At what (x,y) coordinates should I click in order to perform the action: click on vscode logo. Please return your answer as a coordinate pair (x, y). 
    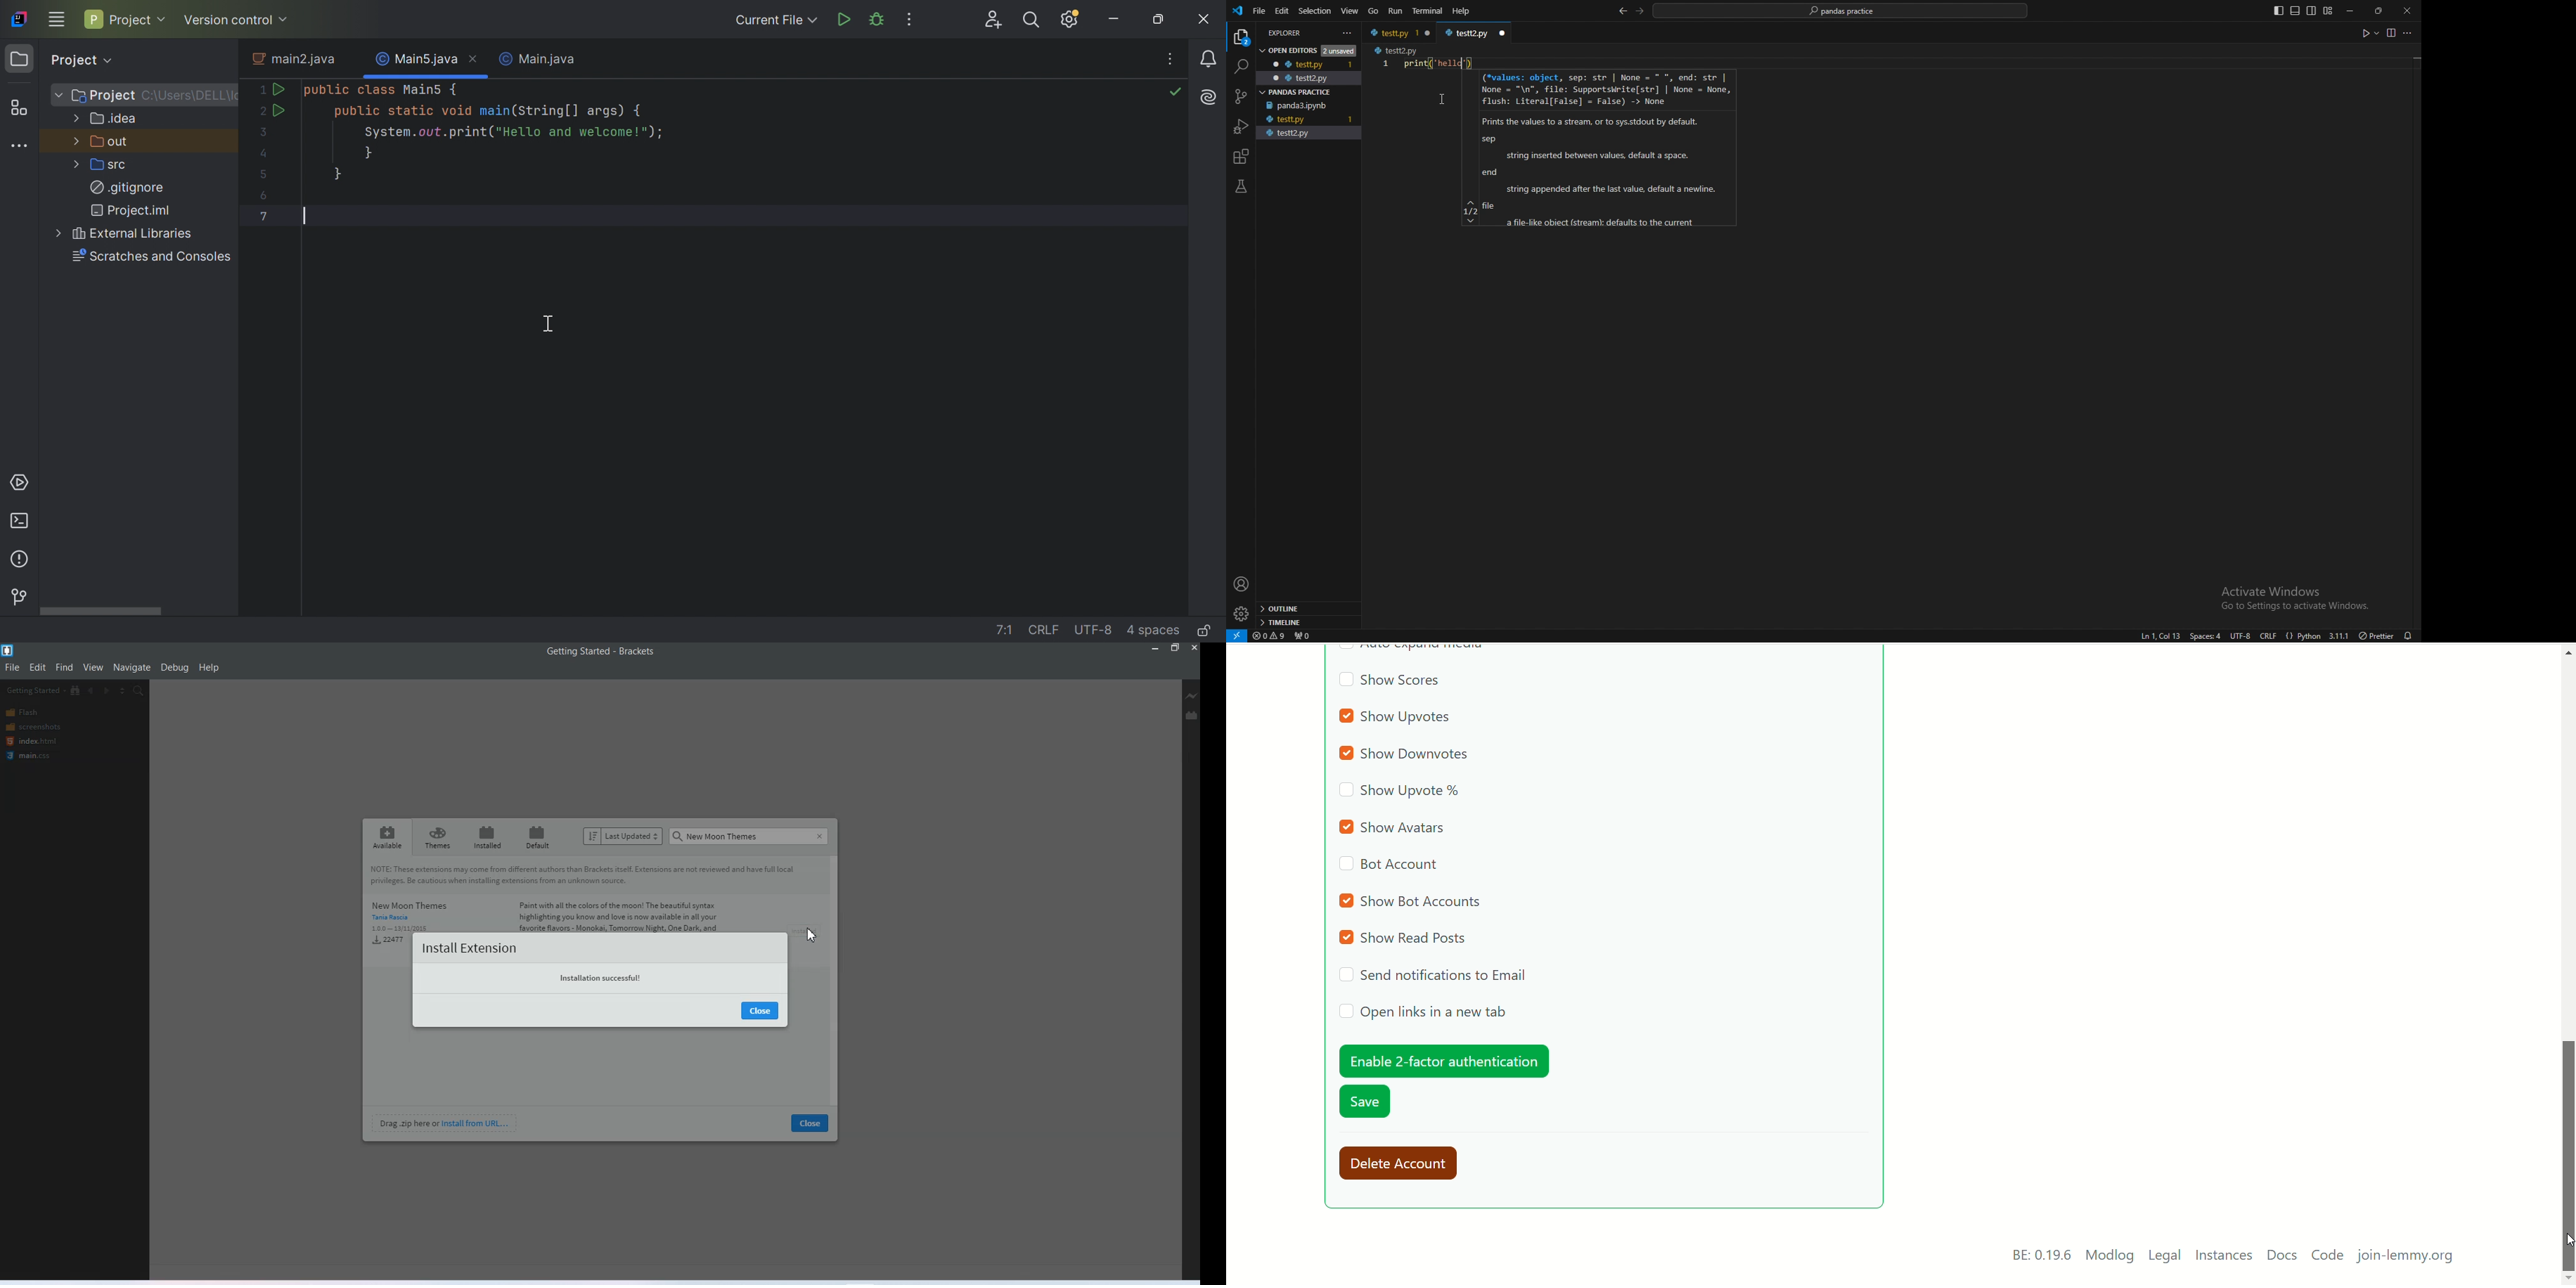
    Looking at the image, I should click on (1237, 11).